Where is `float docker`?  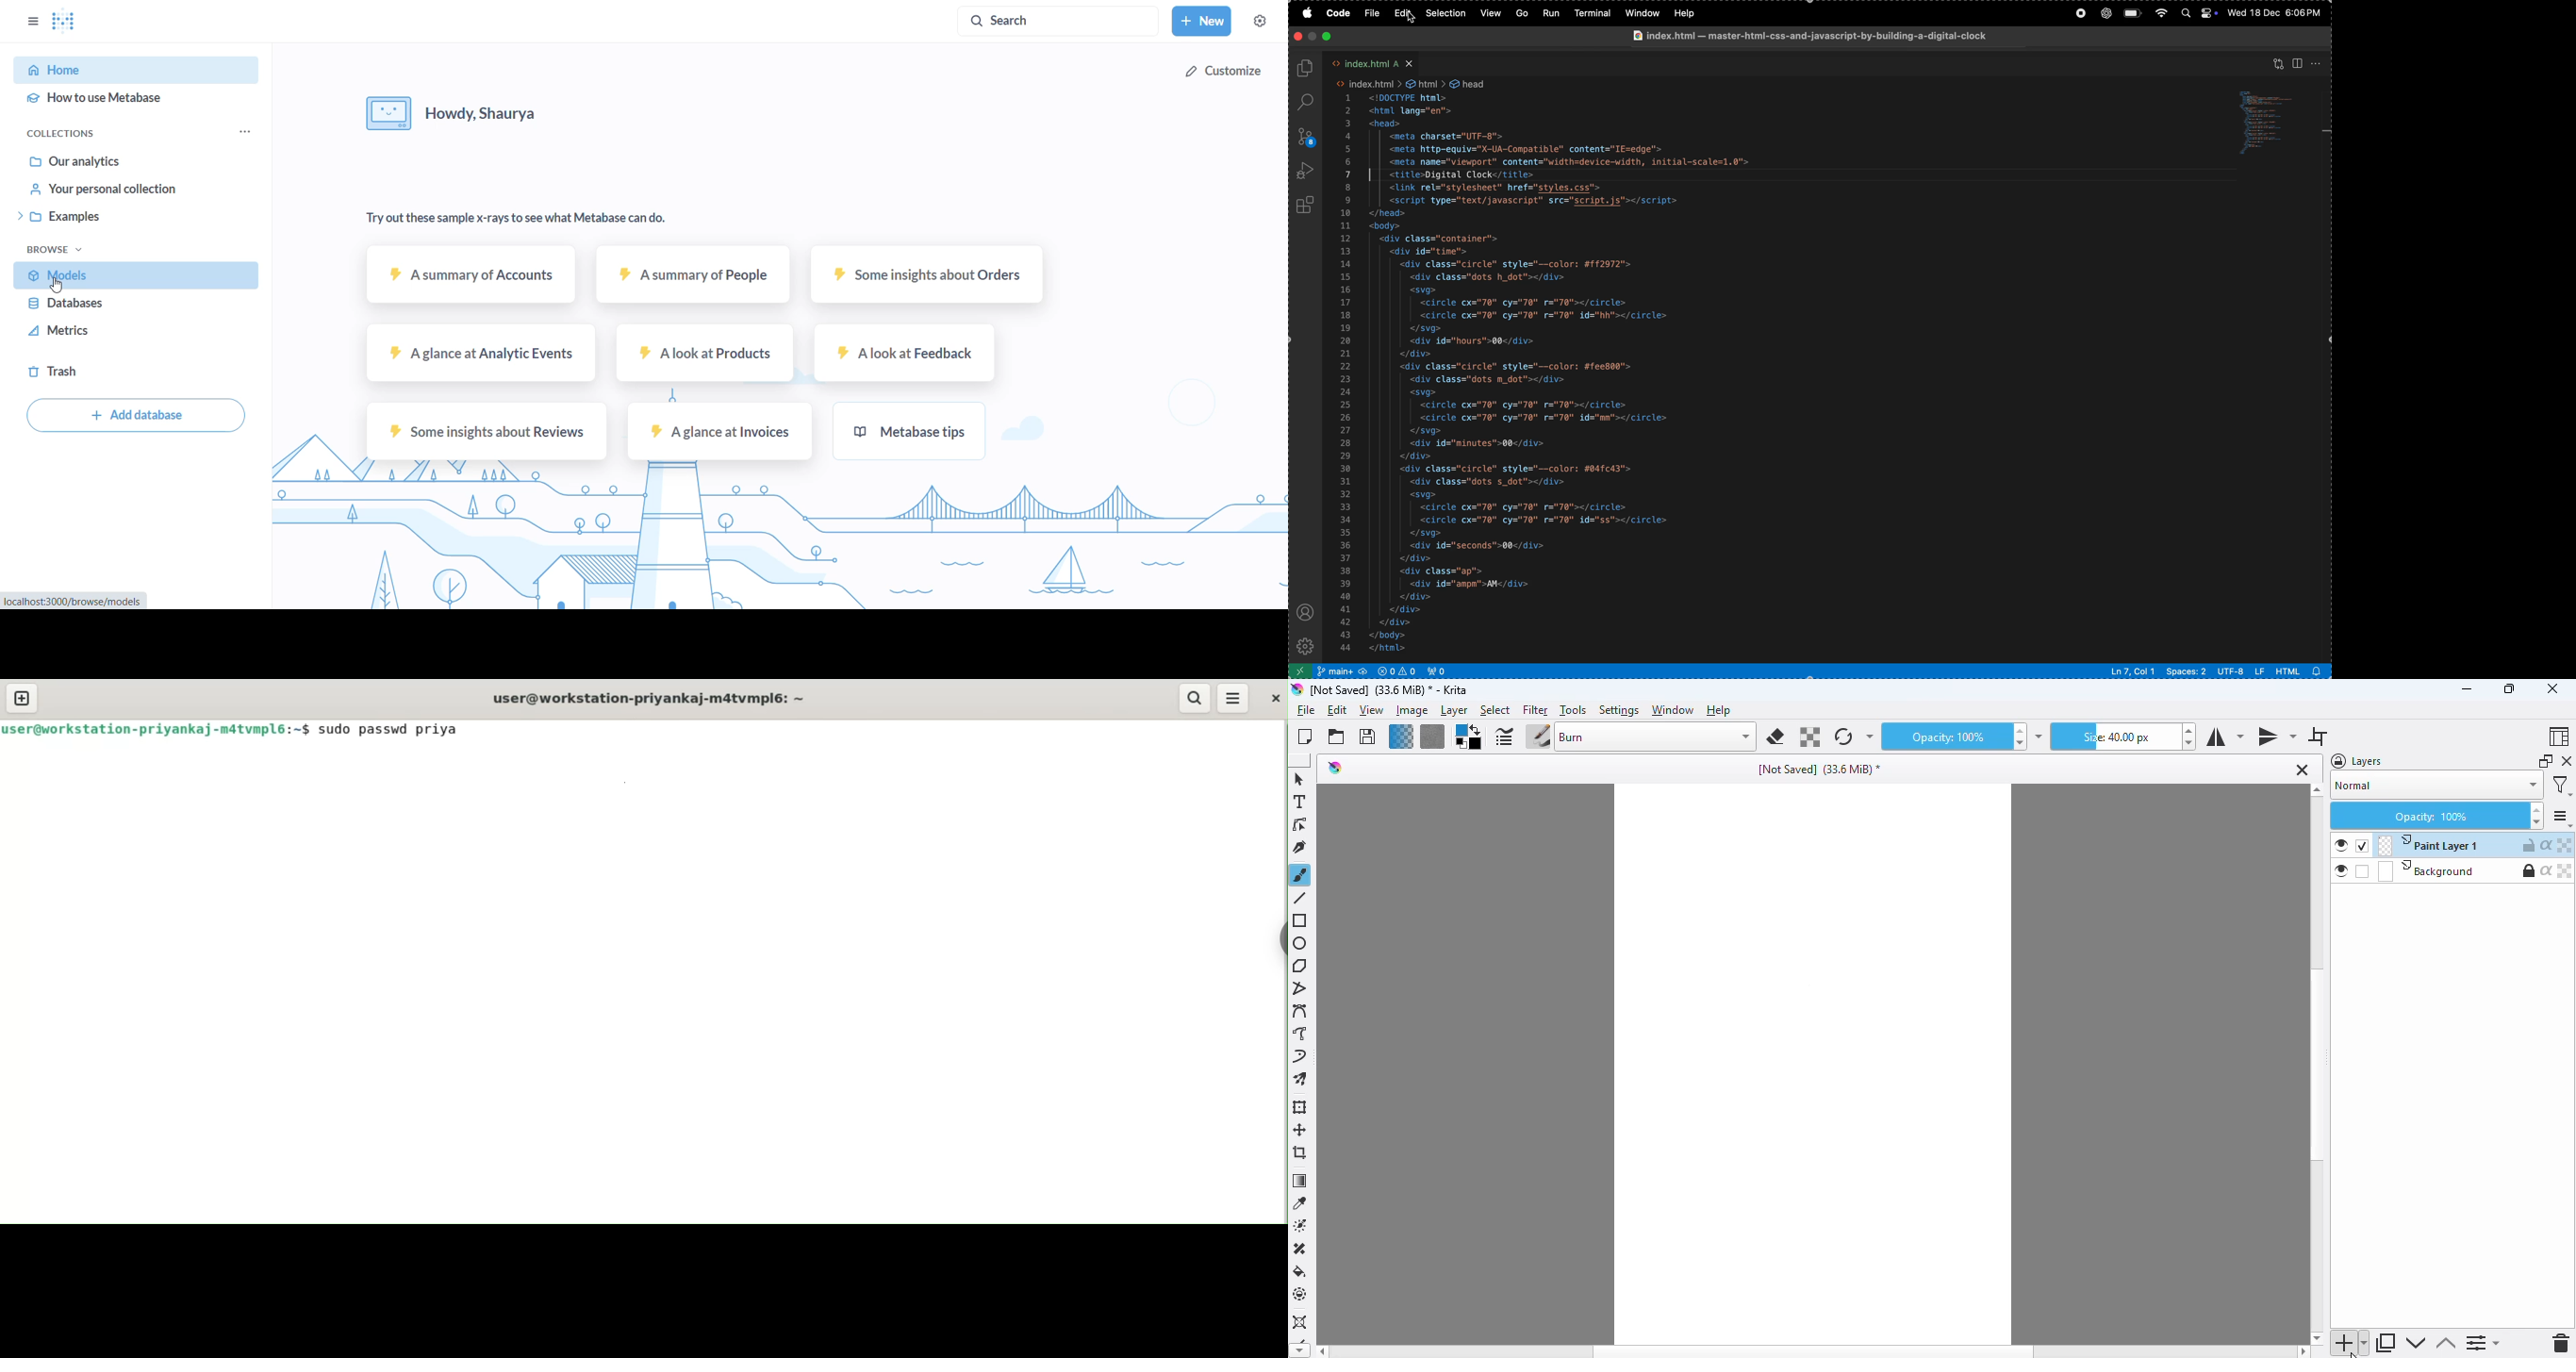 float docker is located at coordinates (2546, 761).